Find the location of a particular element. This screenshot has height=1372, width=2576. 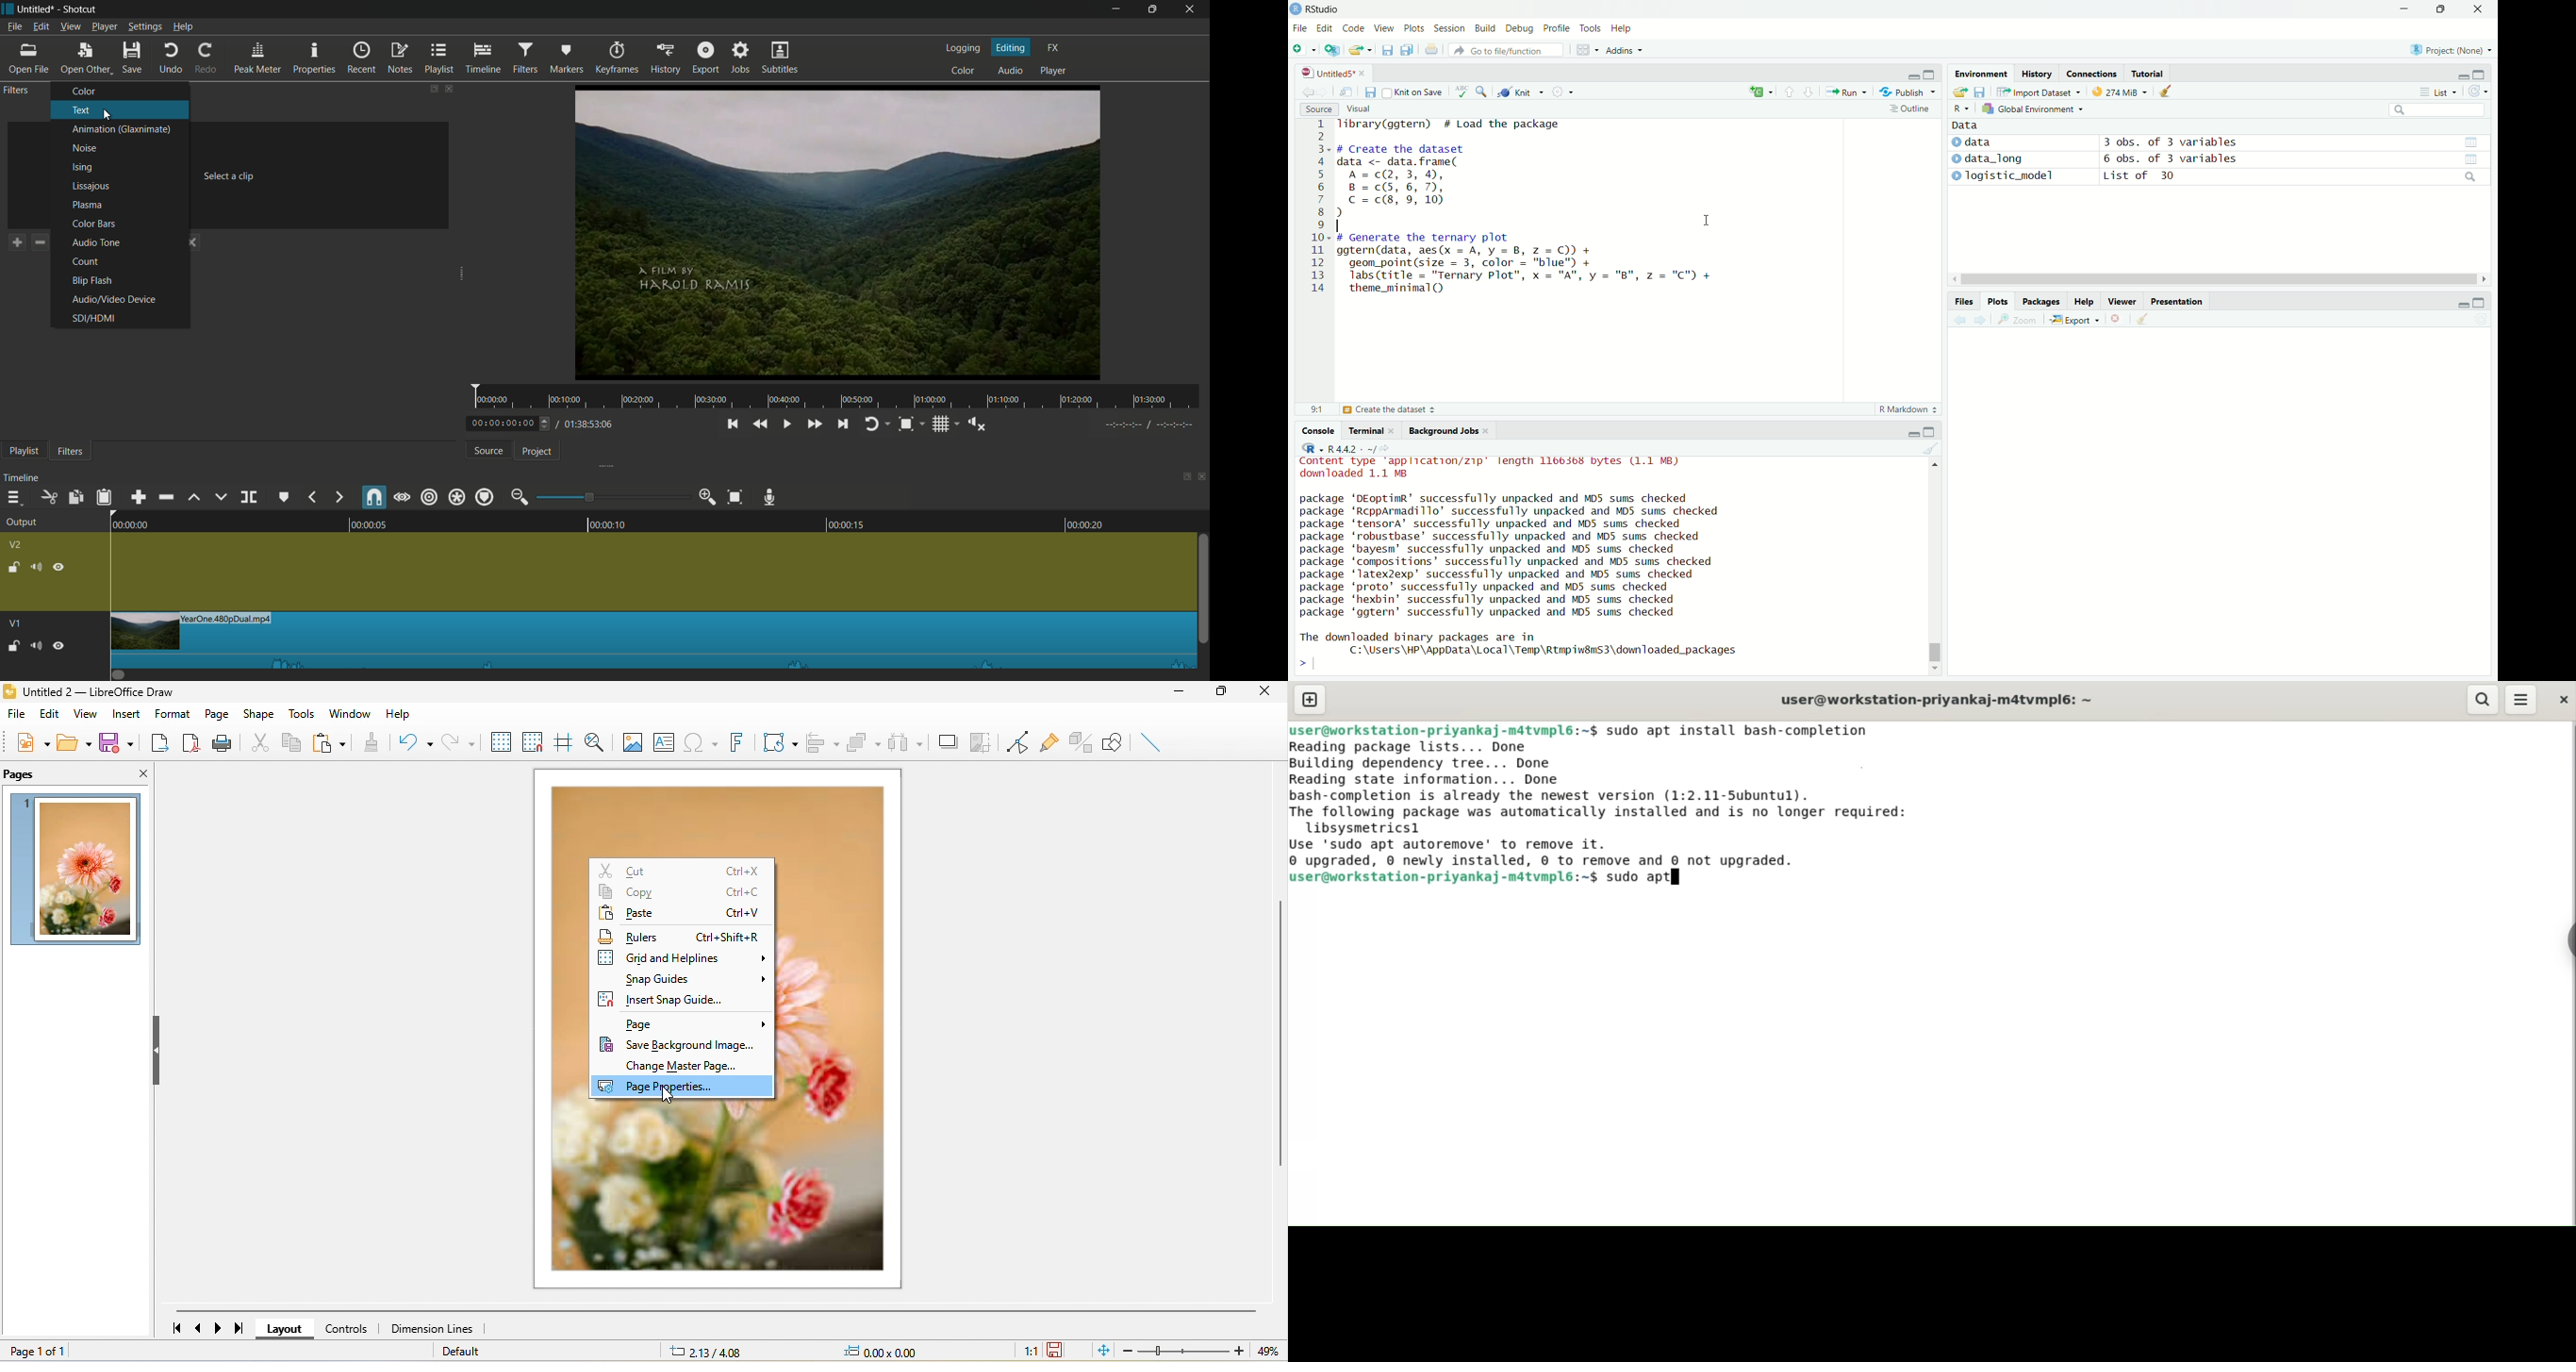

zoom and pan is located at coordinates (595, 742).